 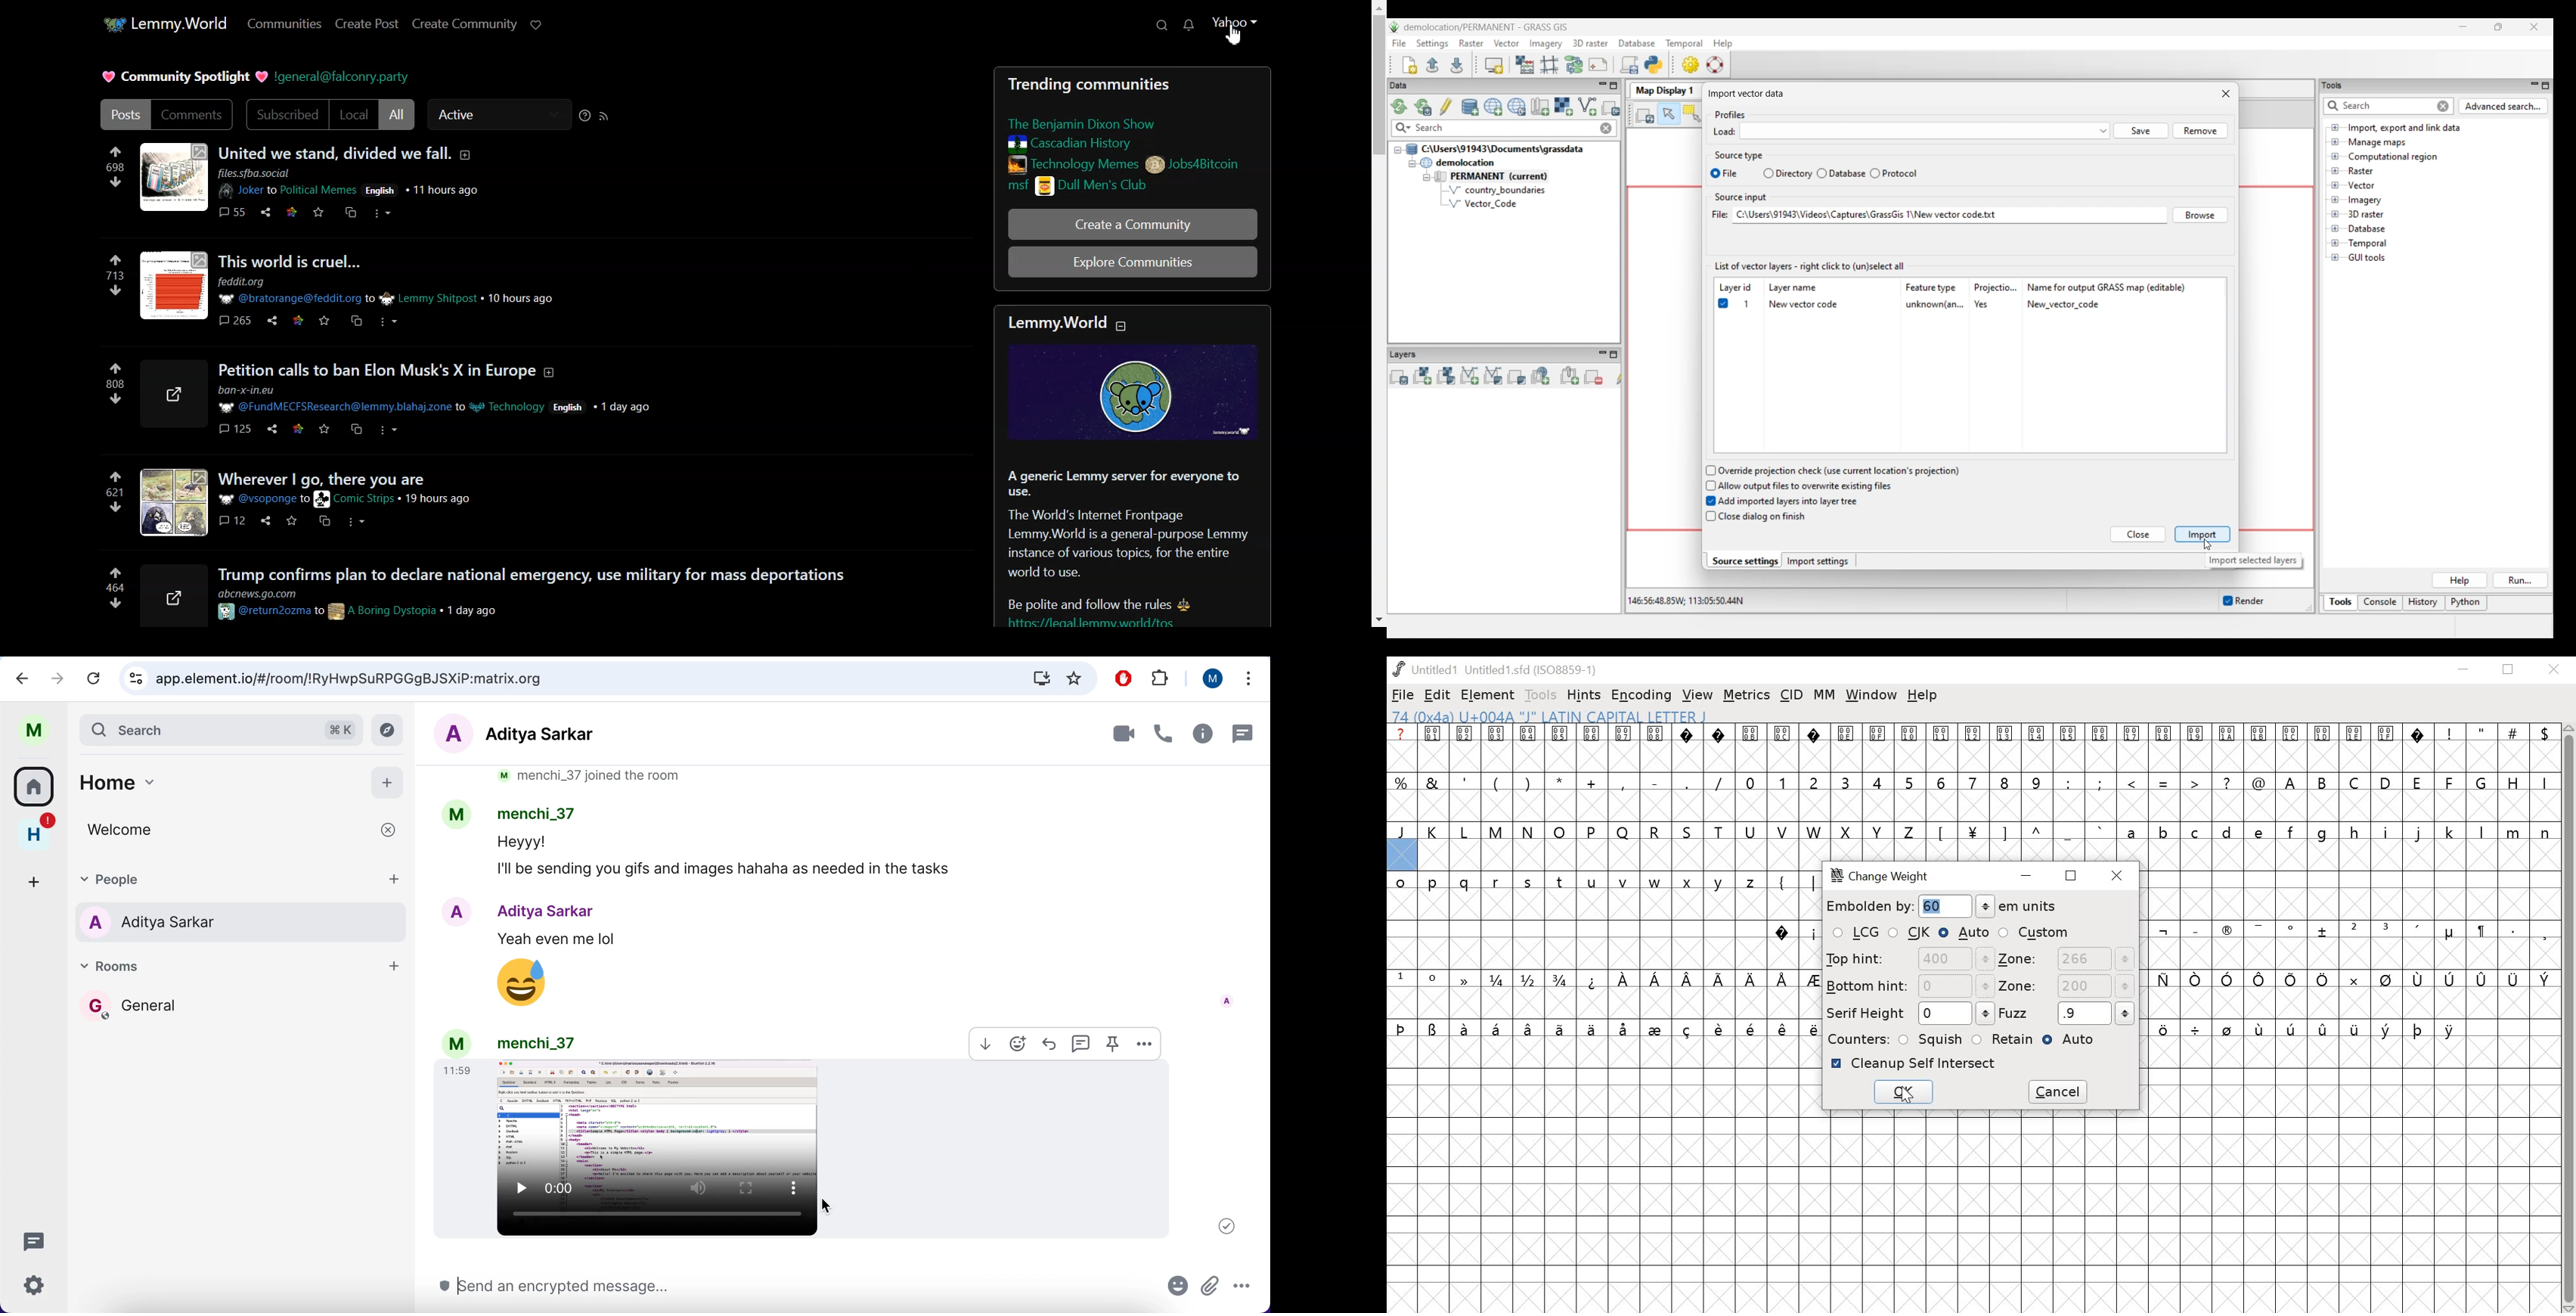 What do you see at coordinates (243, 1021) in the screenshot?
I see `rooms` at bounding box center [243, 1021].